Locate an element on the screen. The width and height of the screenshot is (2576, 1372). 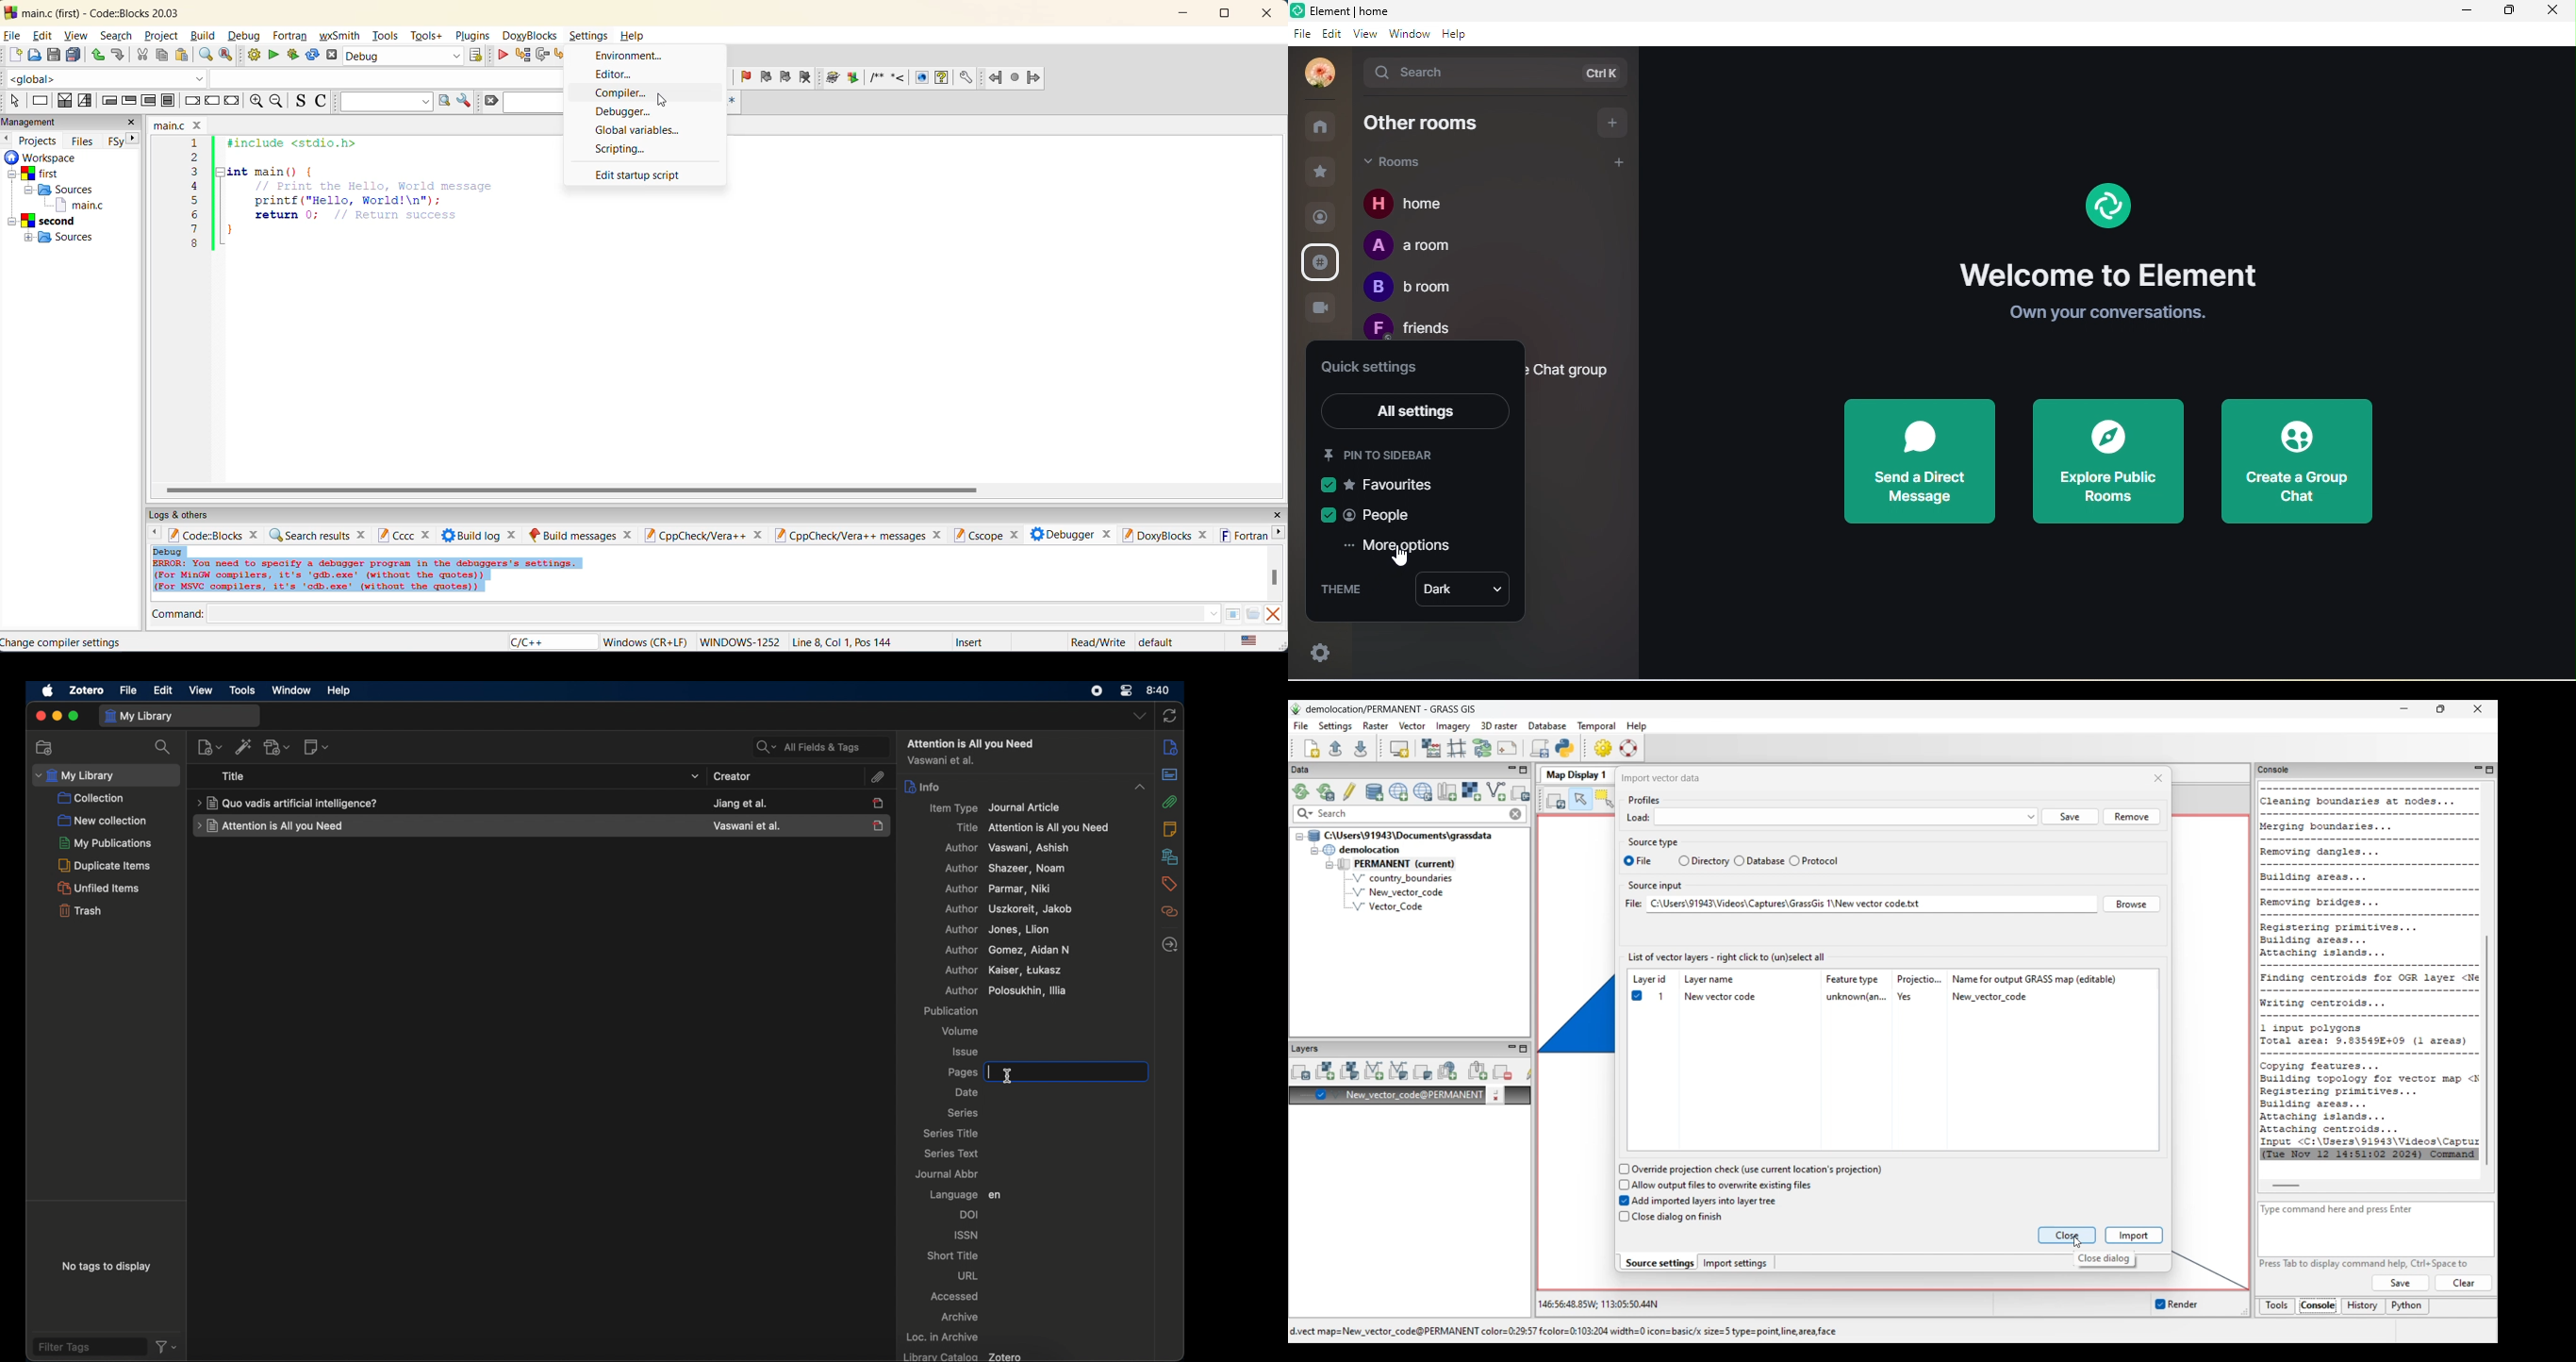
code:blocks is located at coordinates (216, 535).